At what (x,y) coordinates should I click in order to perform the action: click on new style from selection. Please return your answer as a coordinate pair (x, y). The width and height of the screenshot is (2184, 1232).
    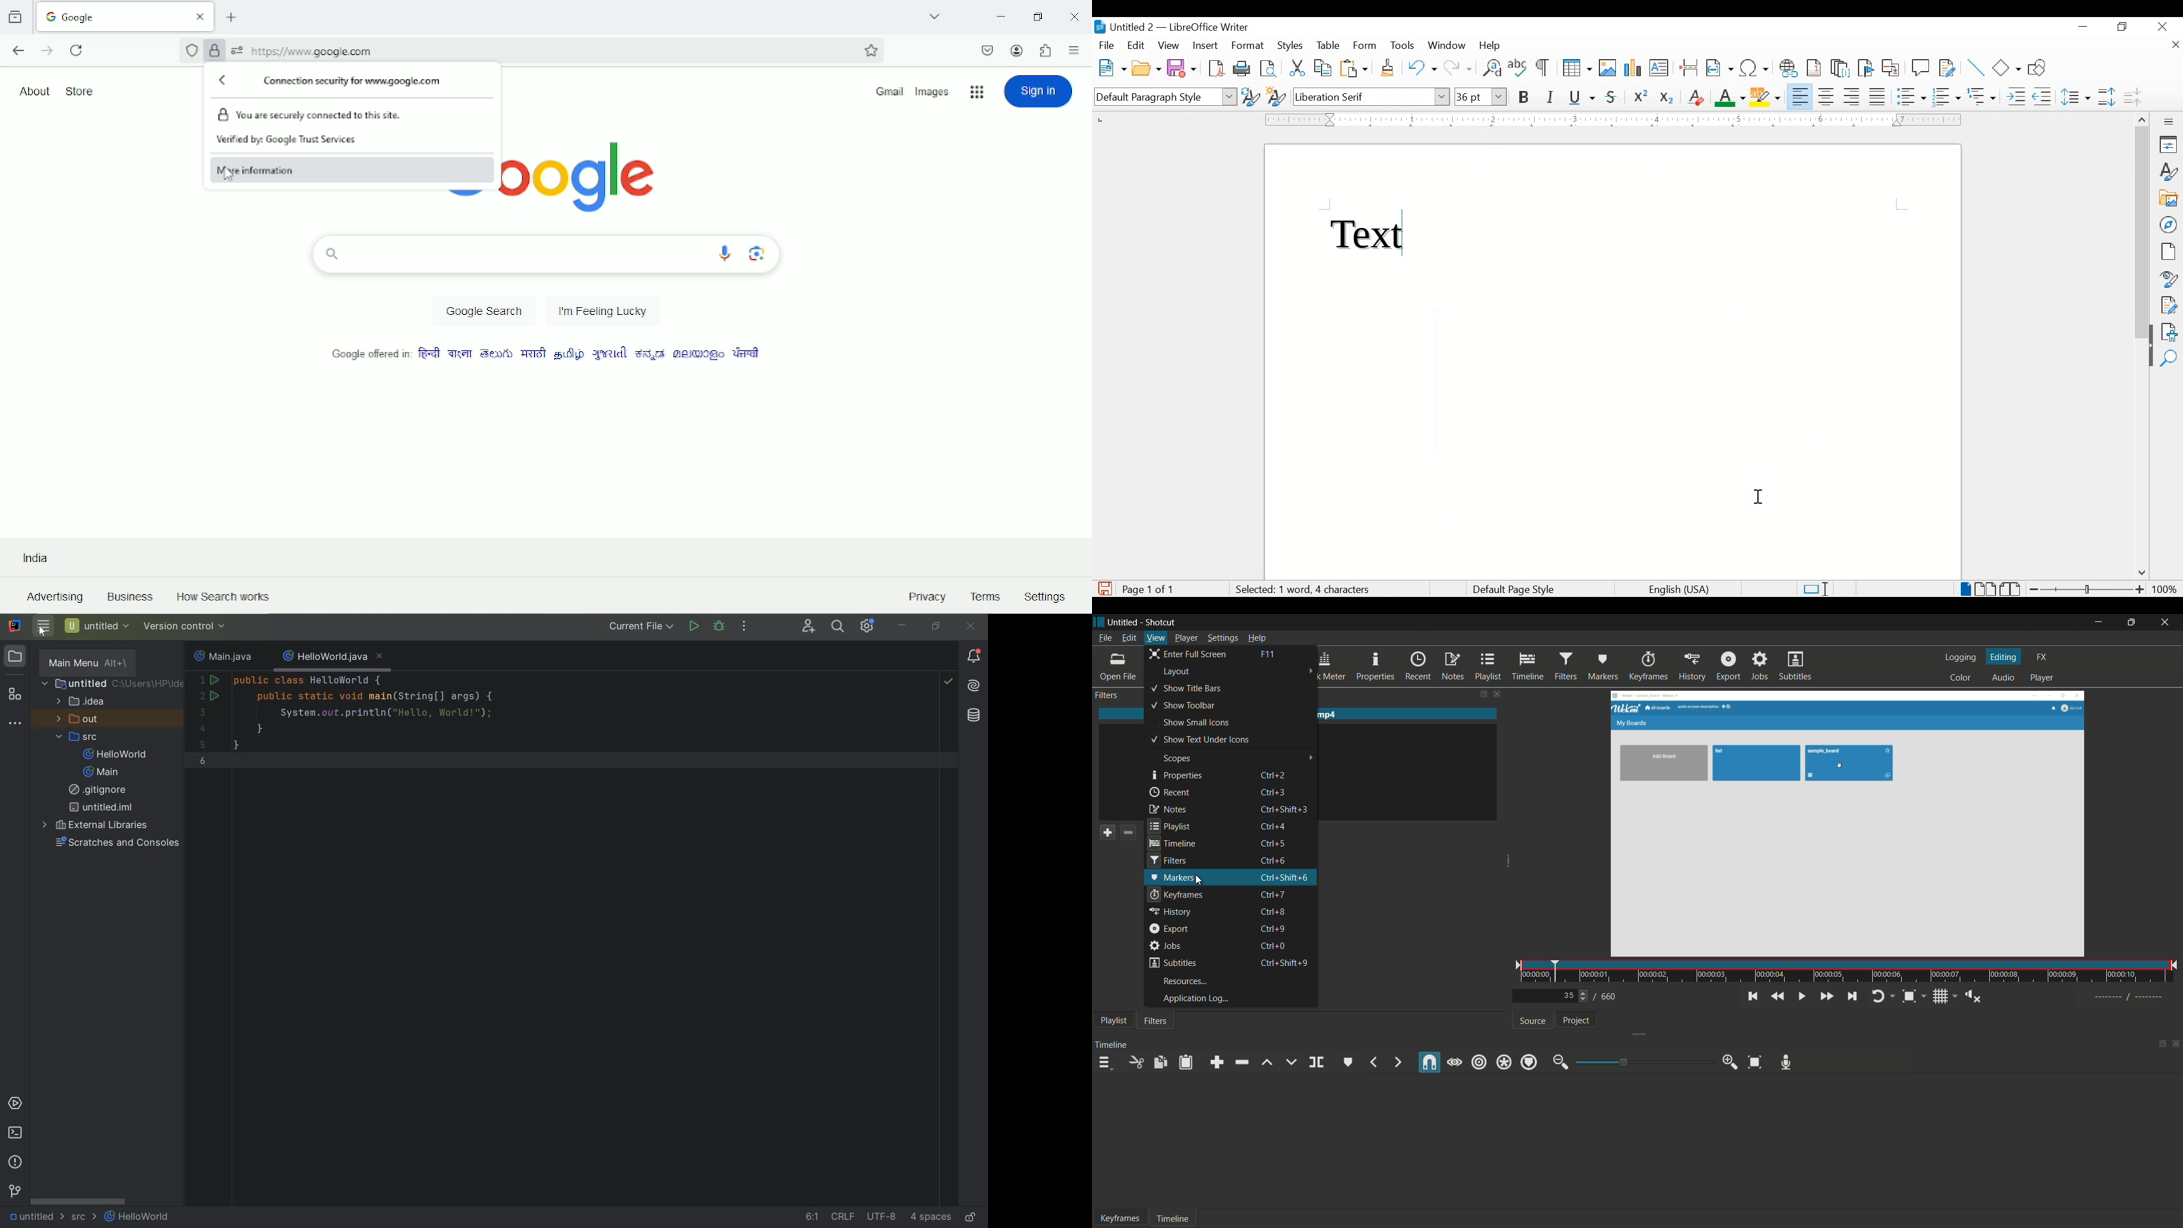
    Looking at the image, I should click on (1277, 94).